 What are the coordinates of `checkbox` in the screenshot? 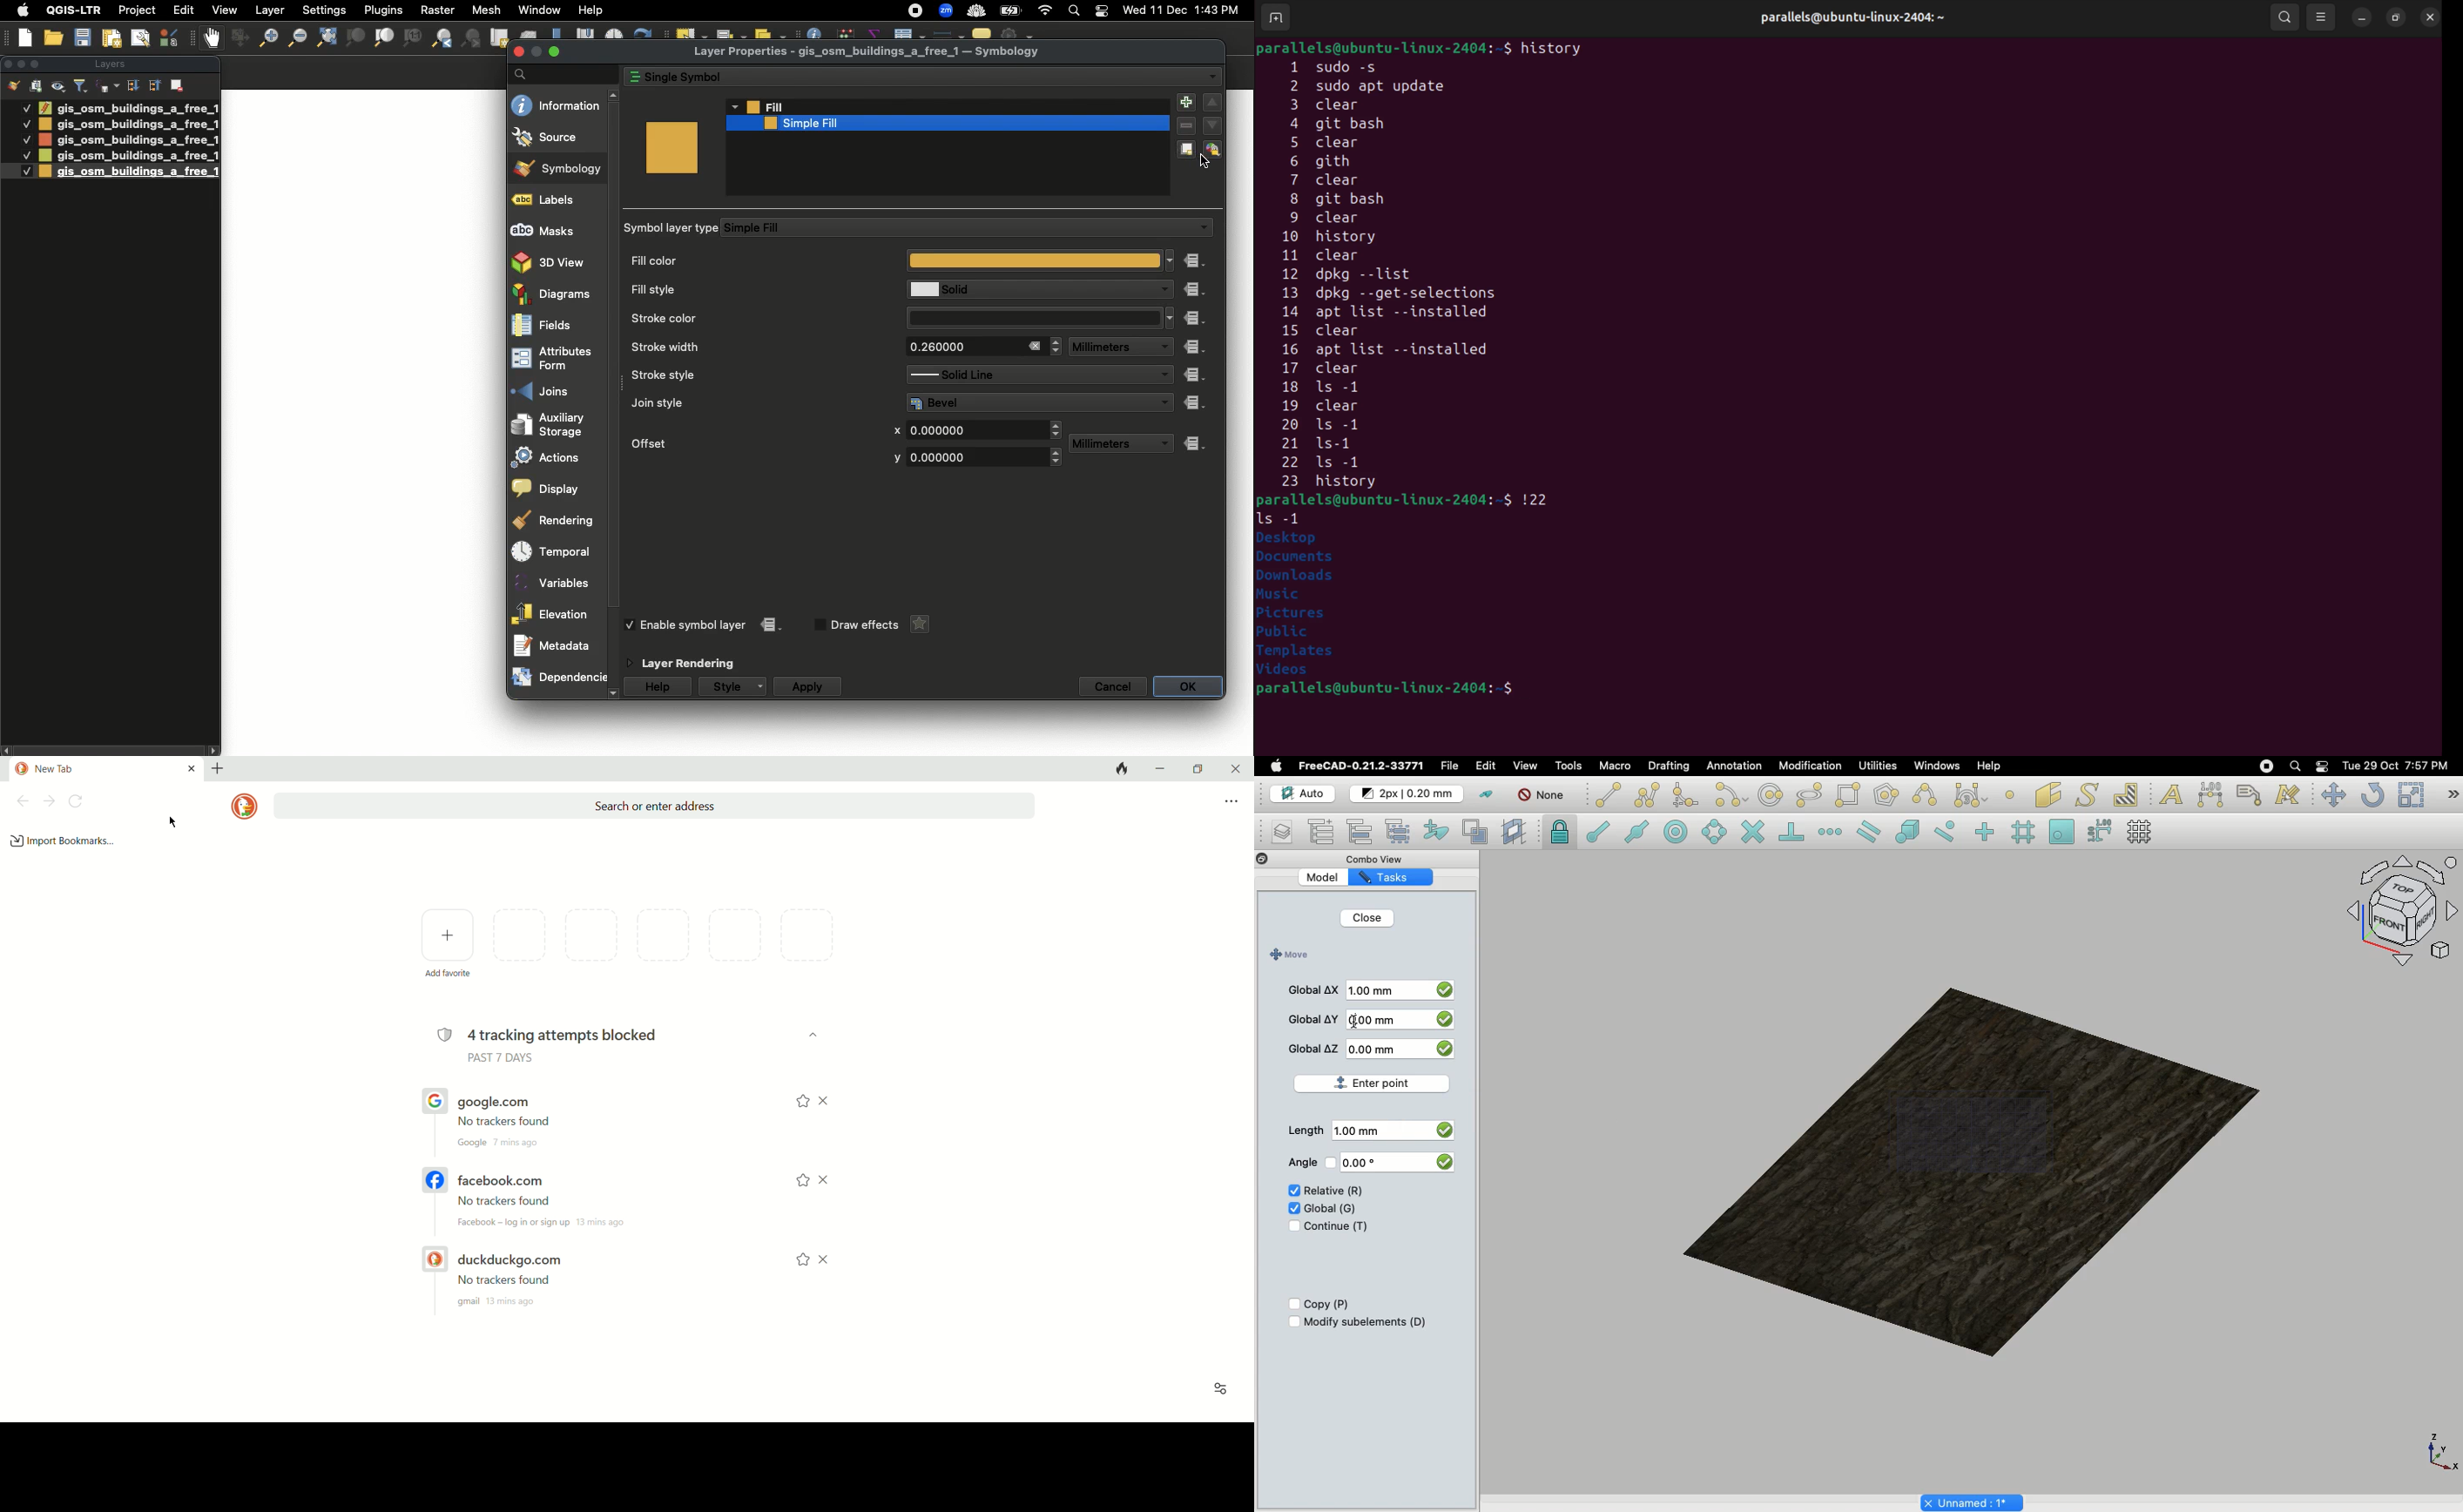 It's located at (1443, 1128).